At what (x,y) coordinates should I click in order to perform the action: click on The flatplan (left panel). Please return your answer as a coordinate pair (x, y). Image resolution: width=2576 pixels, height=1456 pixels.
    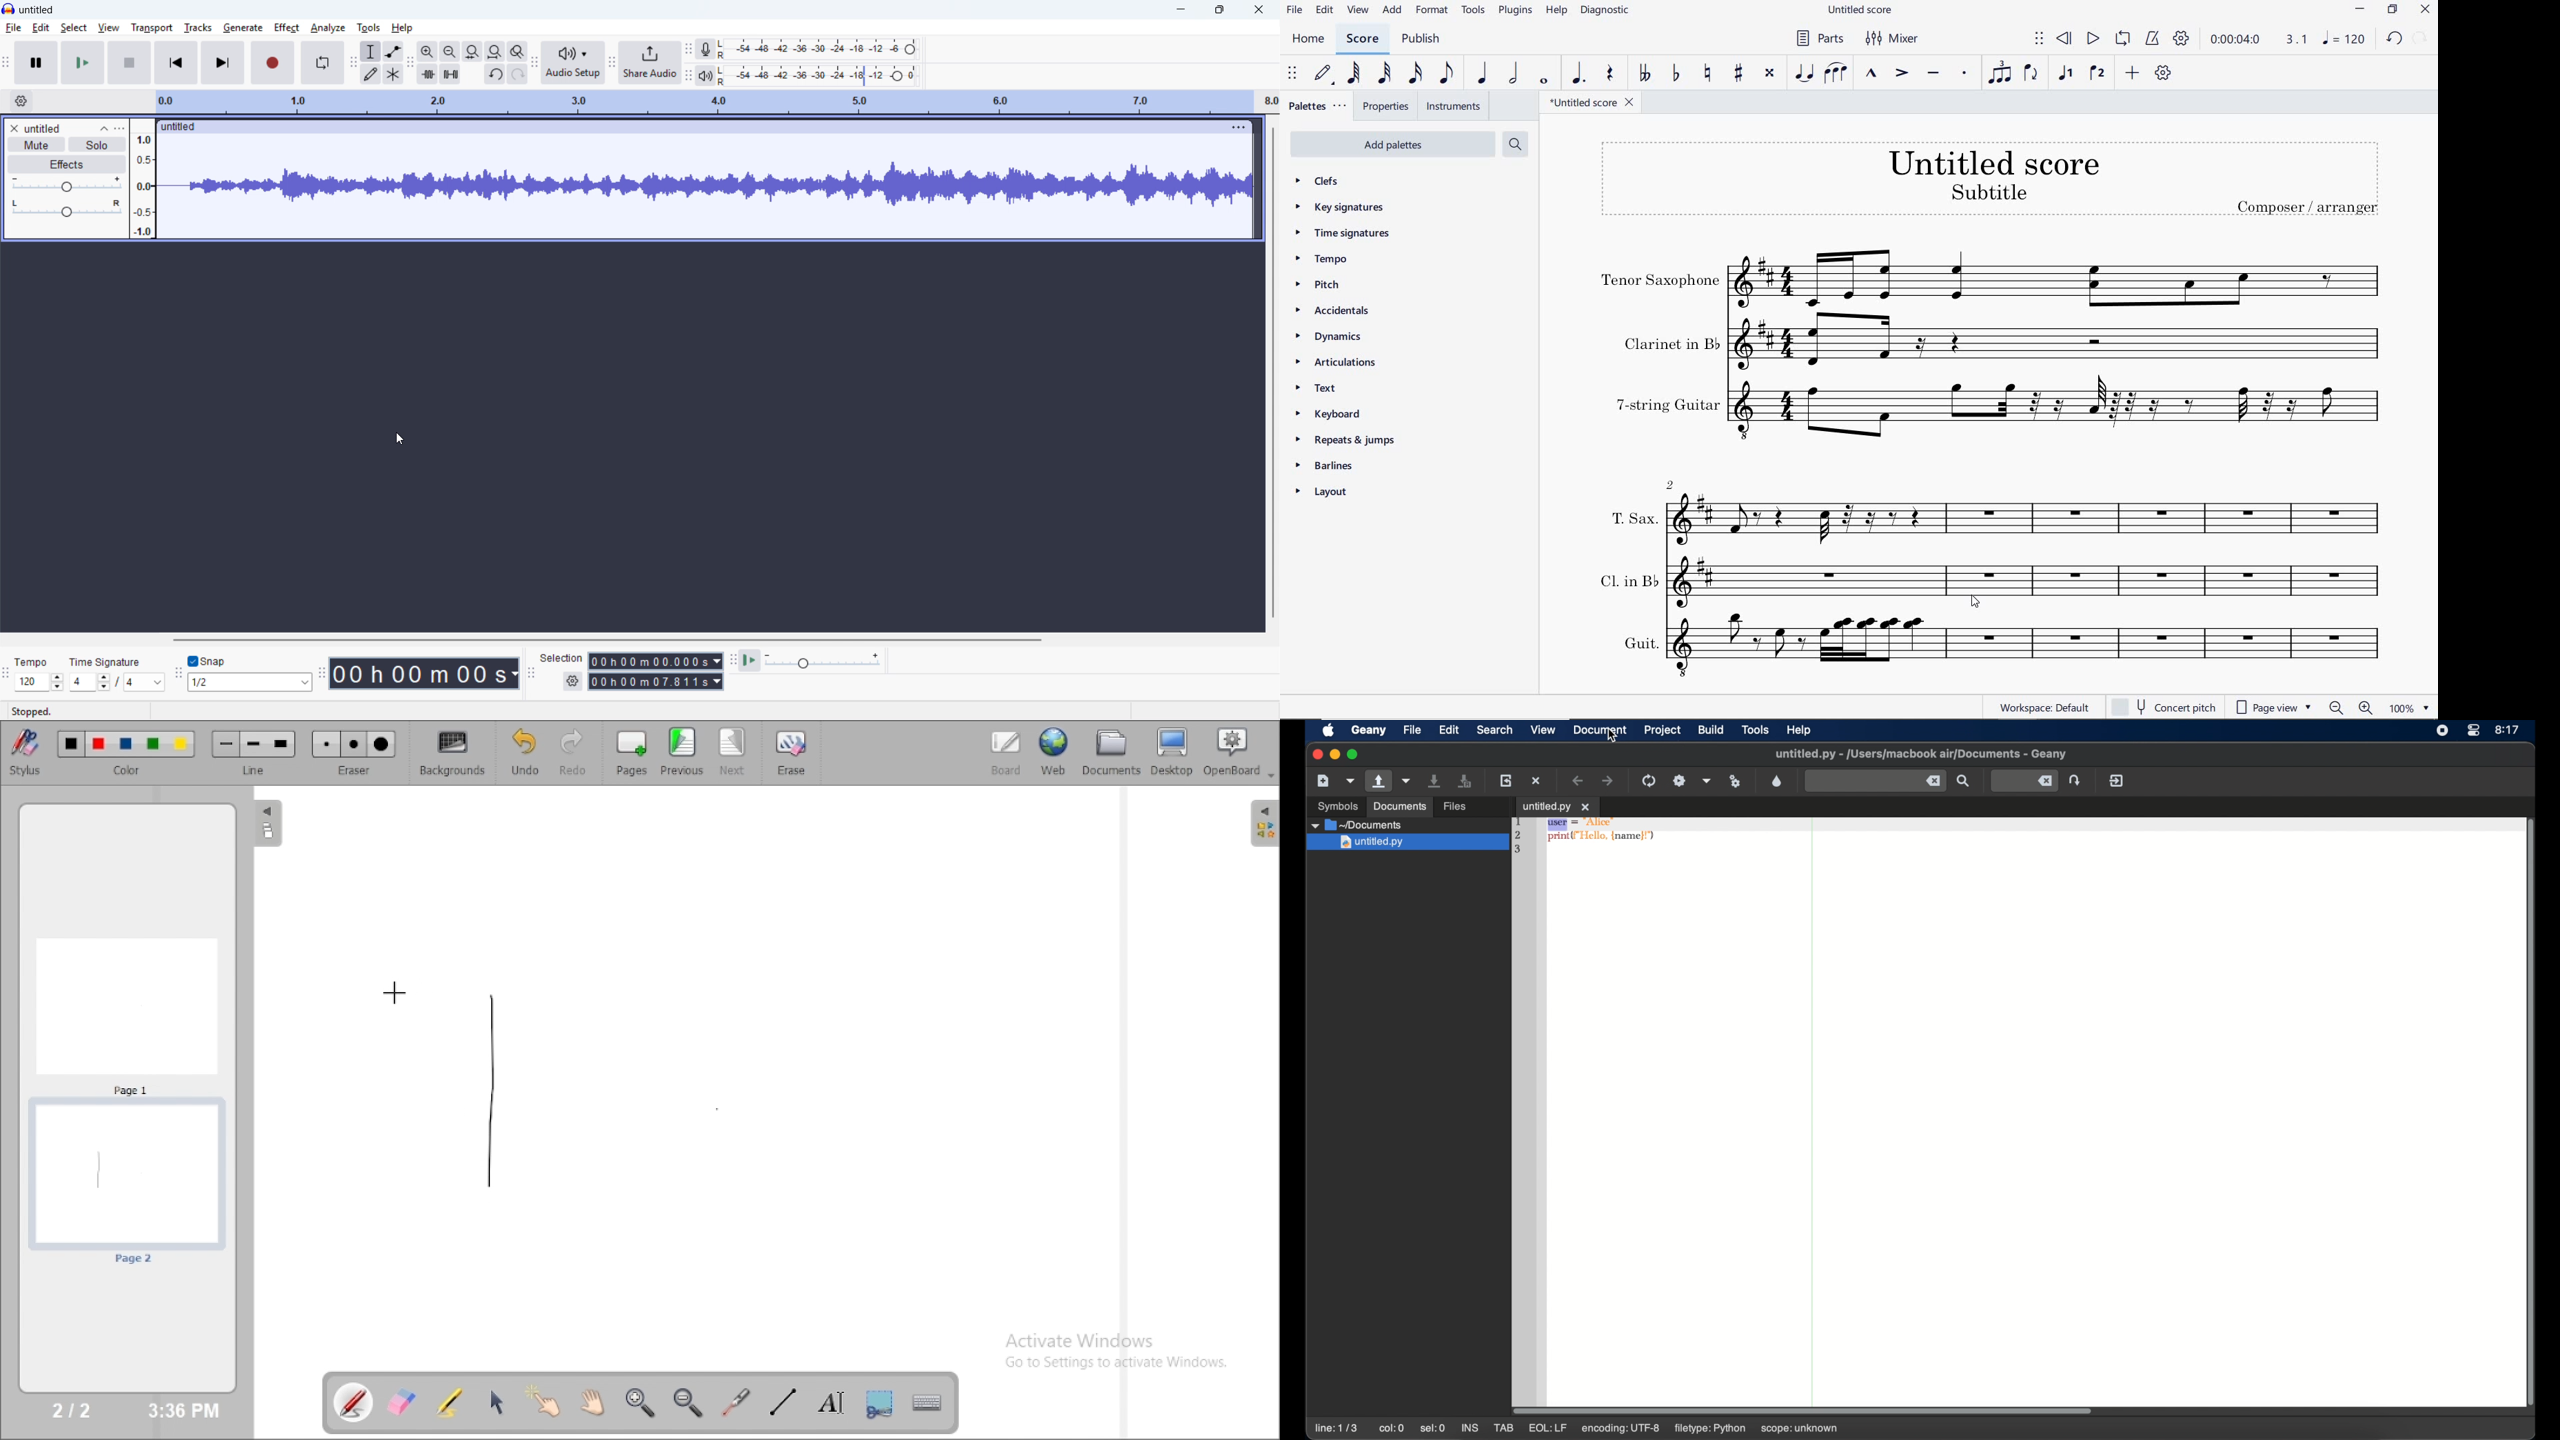
    Looking at the image, I should click on (266, 825).